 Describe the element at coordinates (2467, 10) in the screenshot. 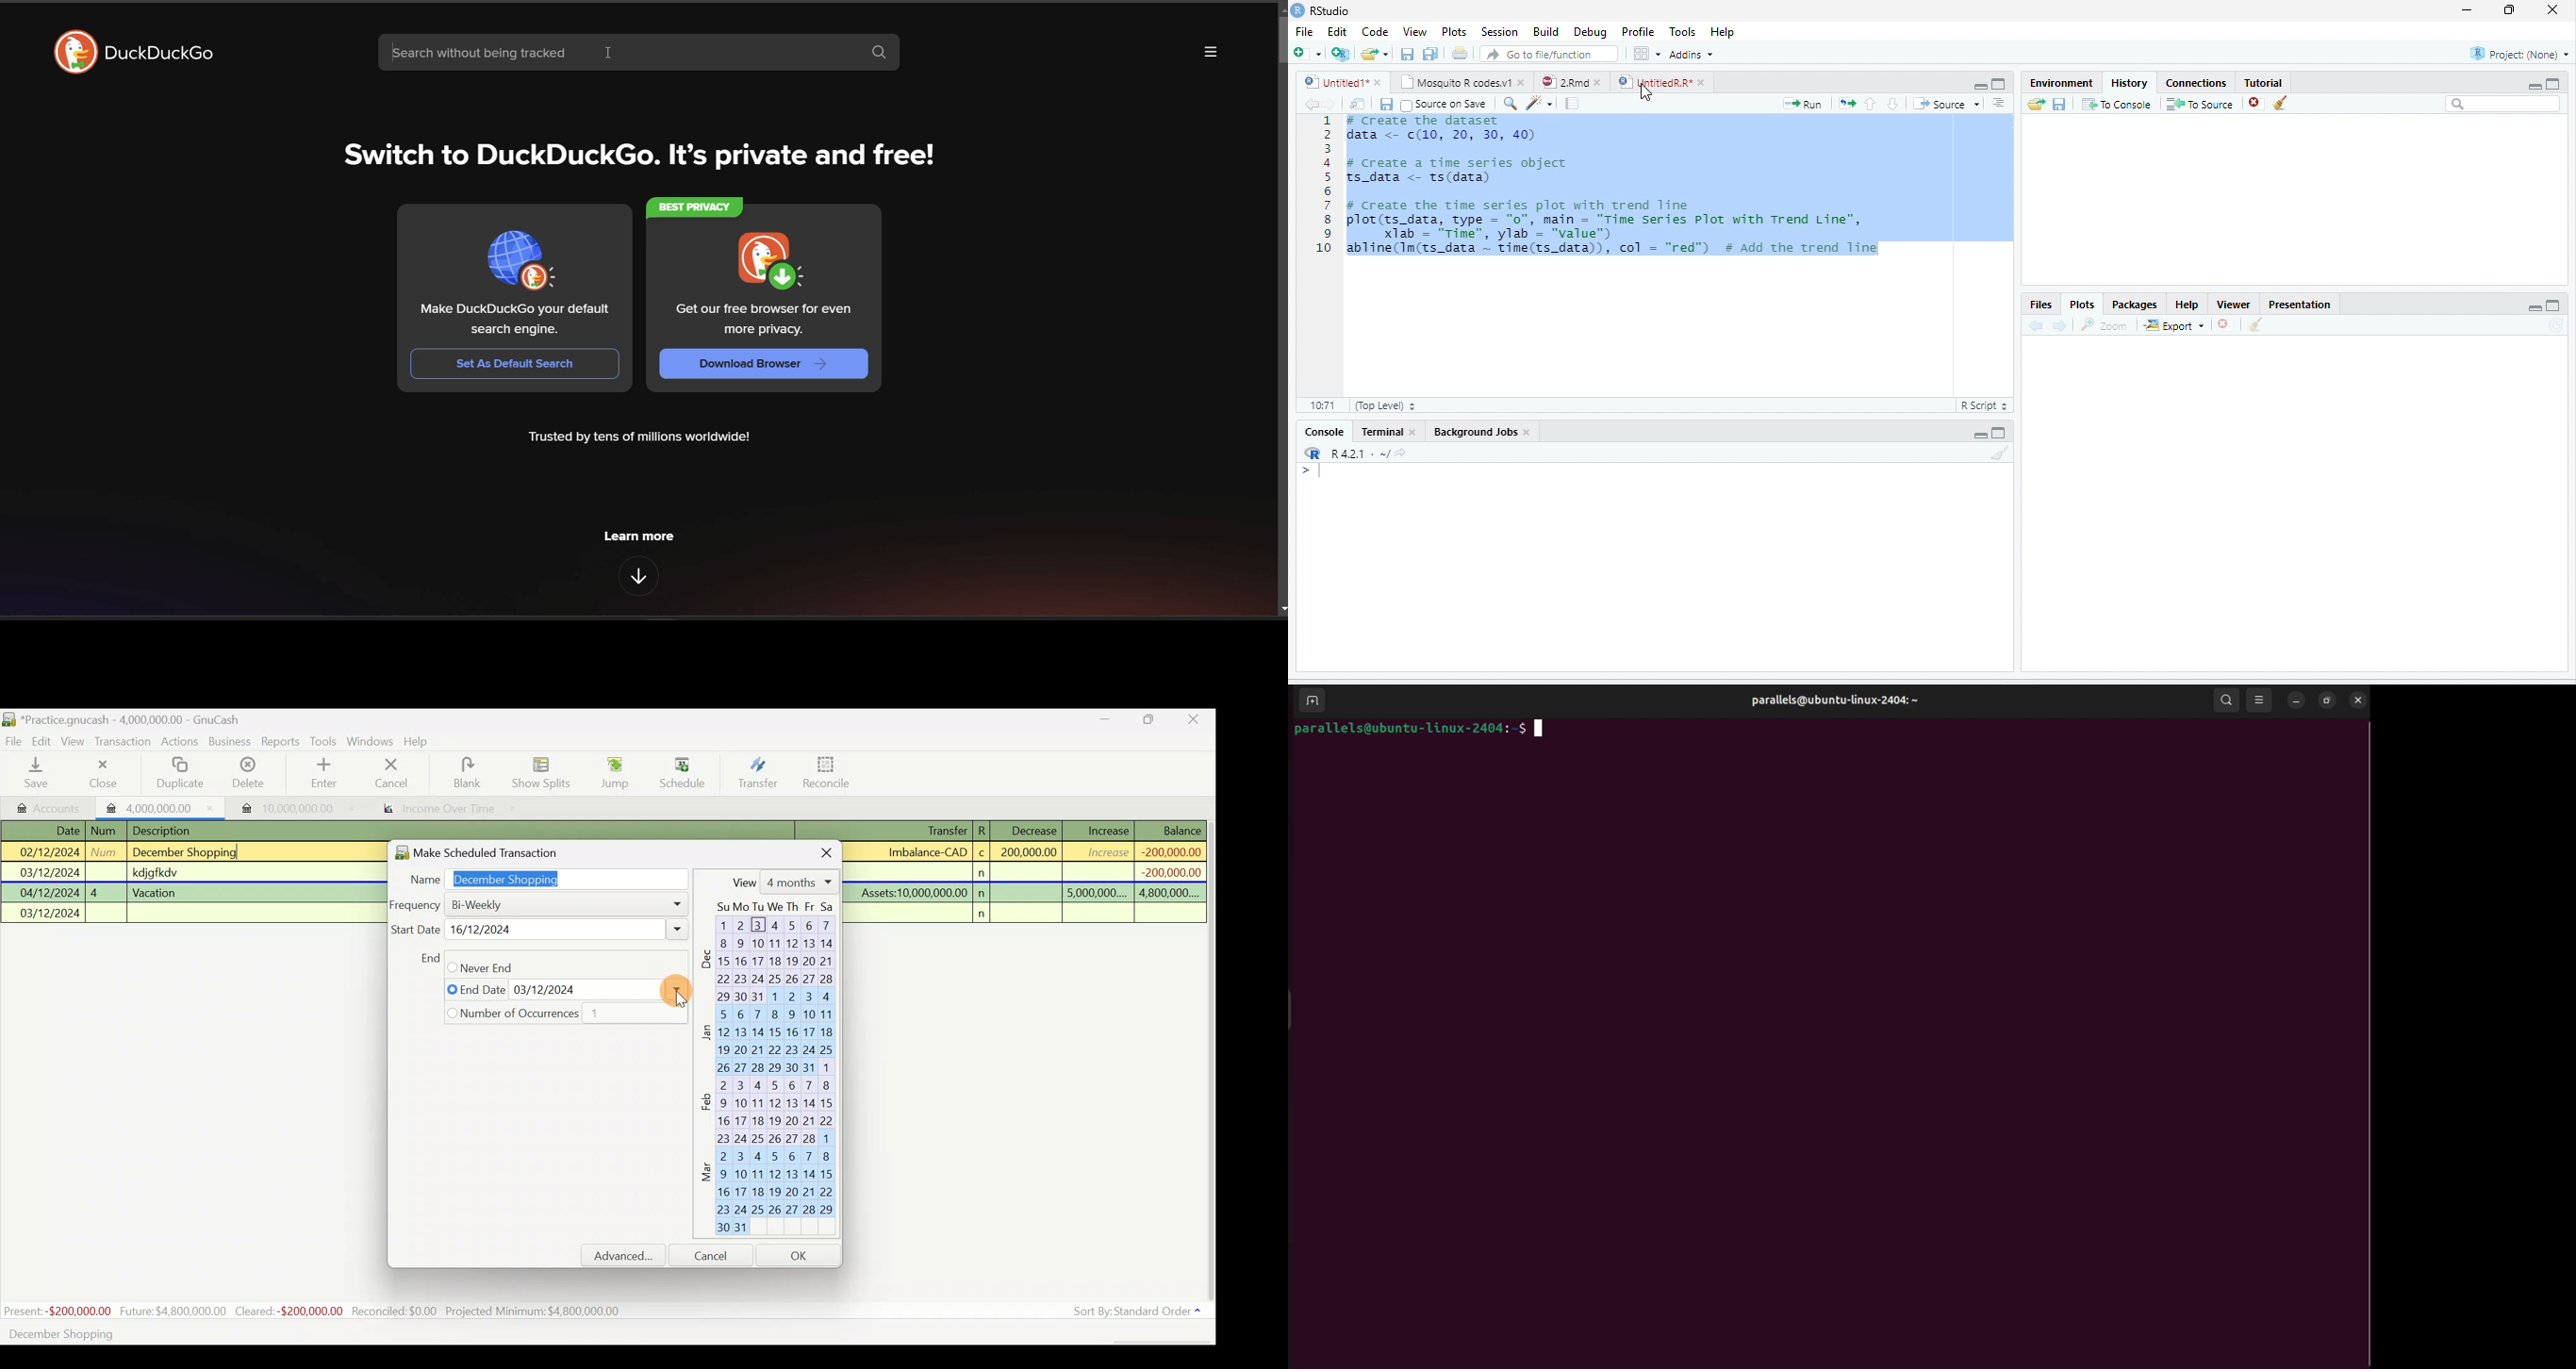

I see `minimize` at that location.